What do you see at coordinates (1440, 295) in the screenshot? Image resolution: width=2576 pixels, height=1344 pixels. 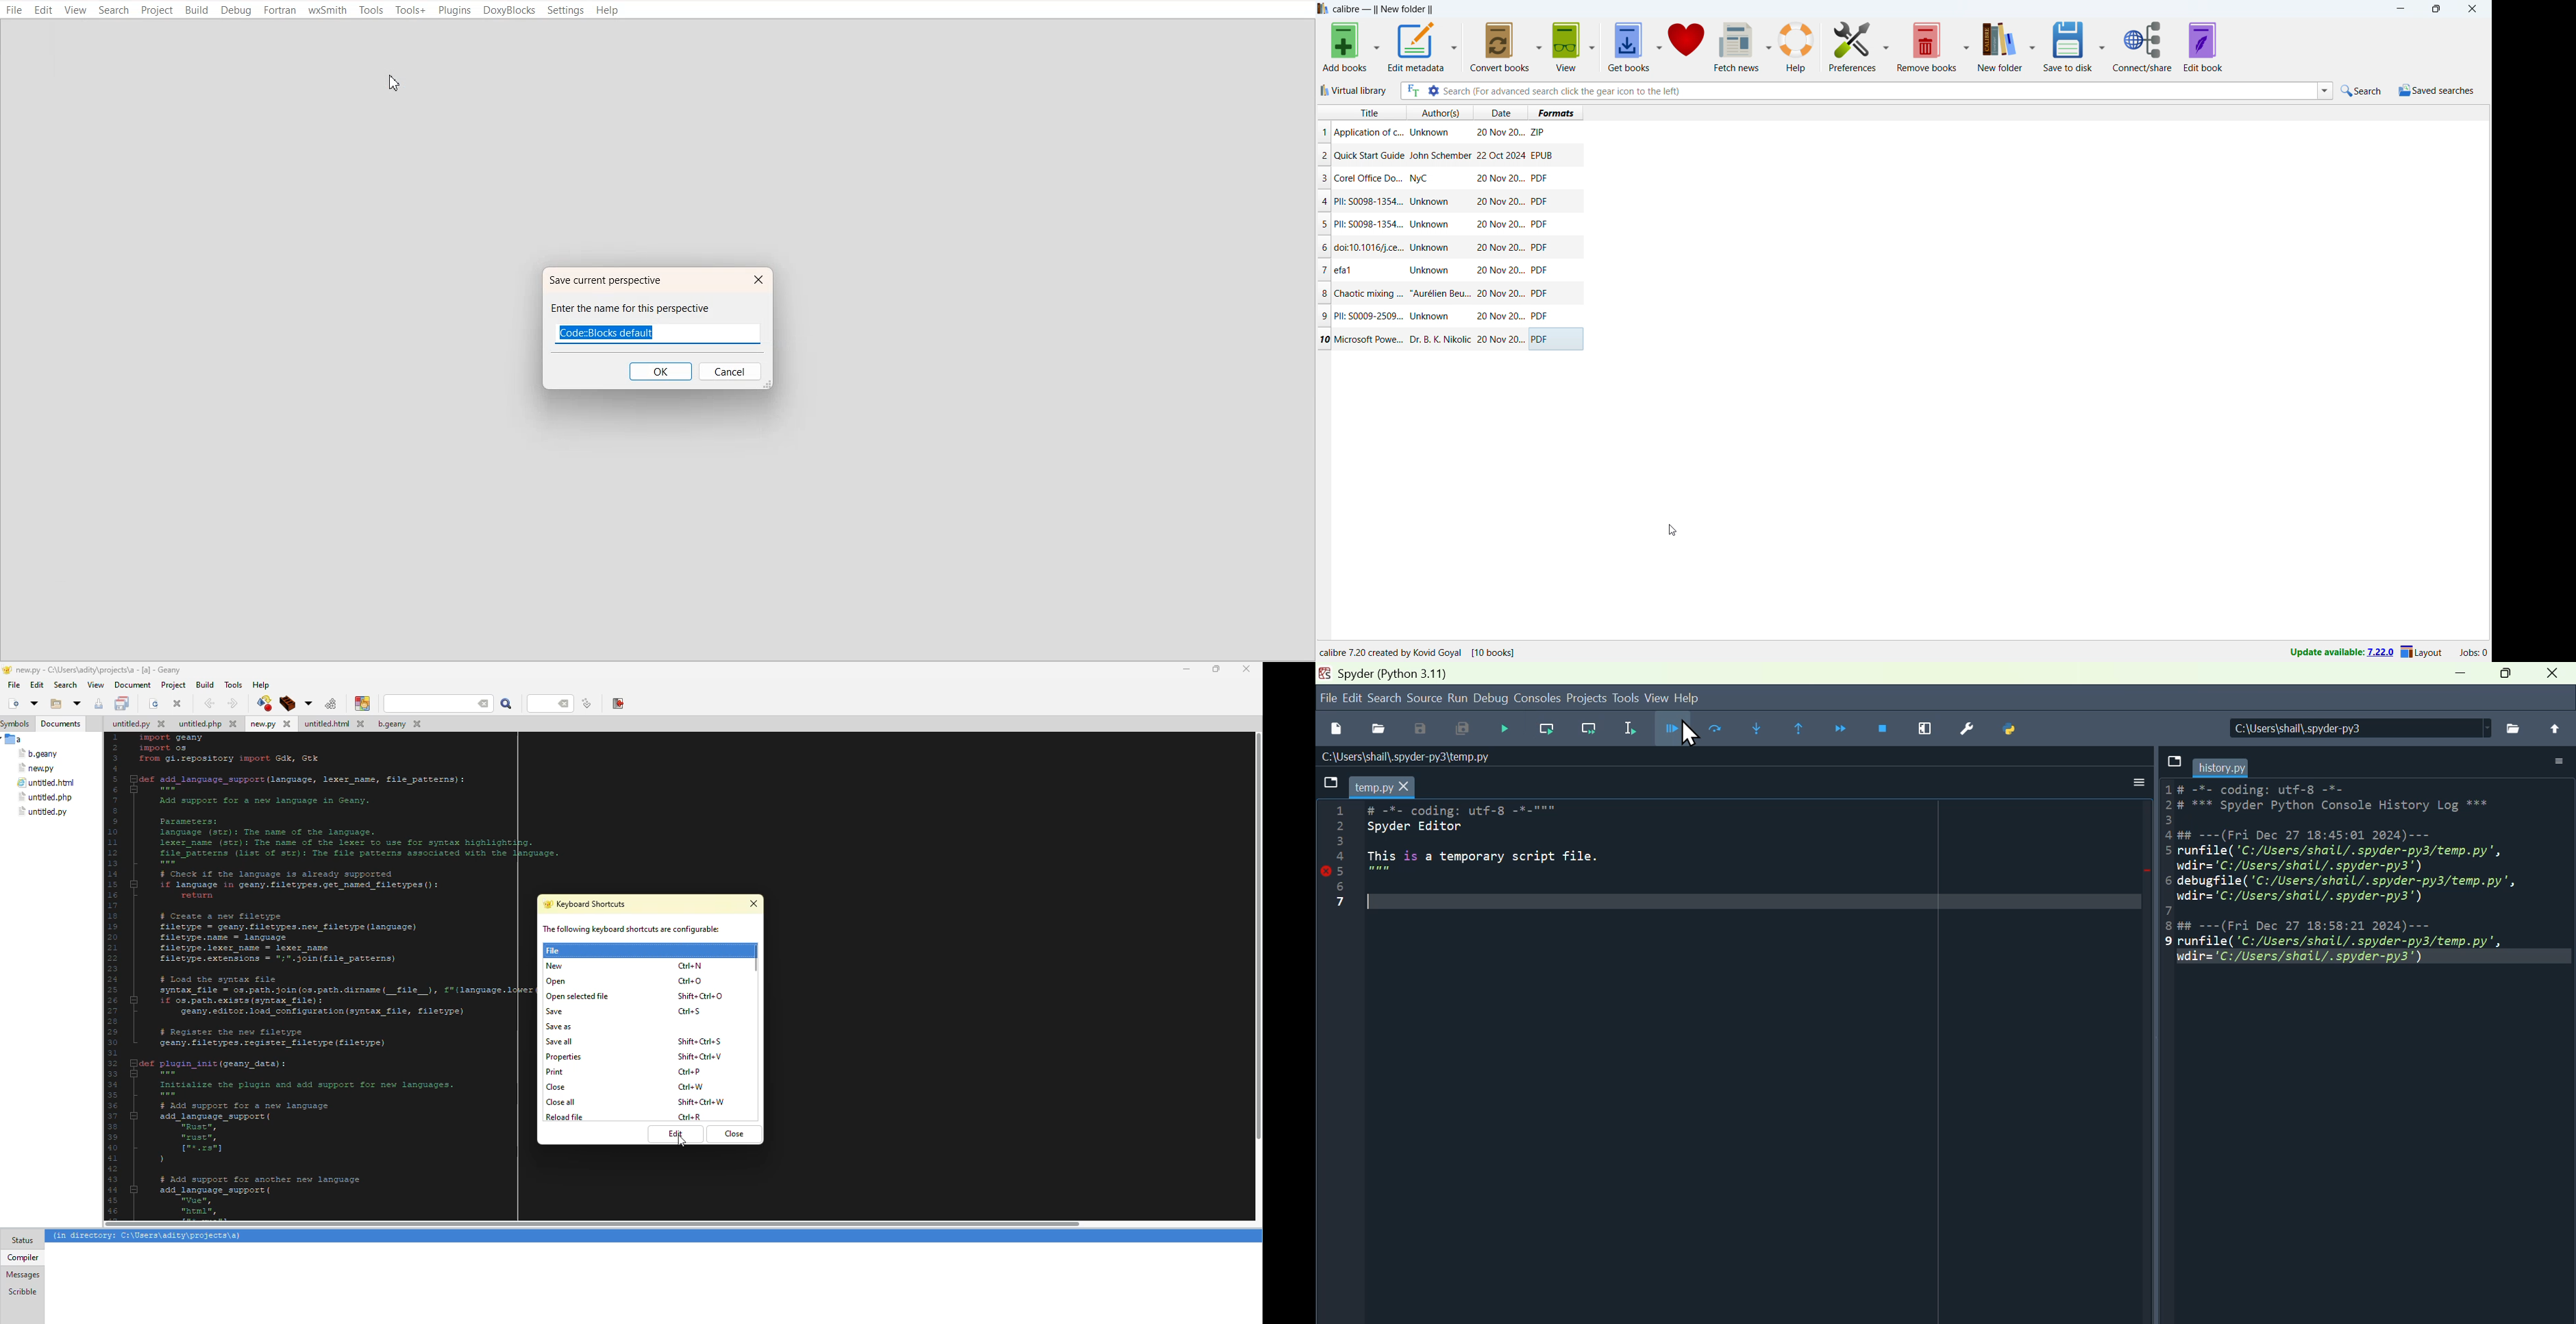 I see `"Aurelien Beu...` at bounding box center [1440, 295].